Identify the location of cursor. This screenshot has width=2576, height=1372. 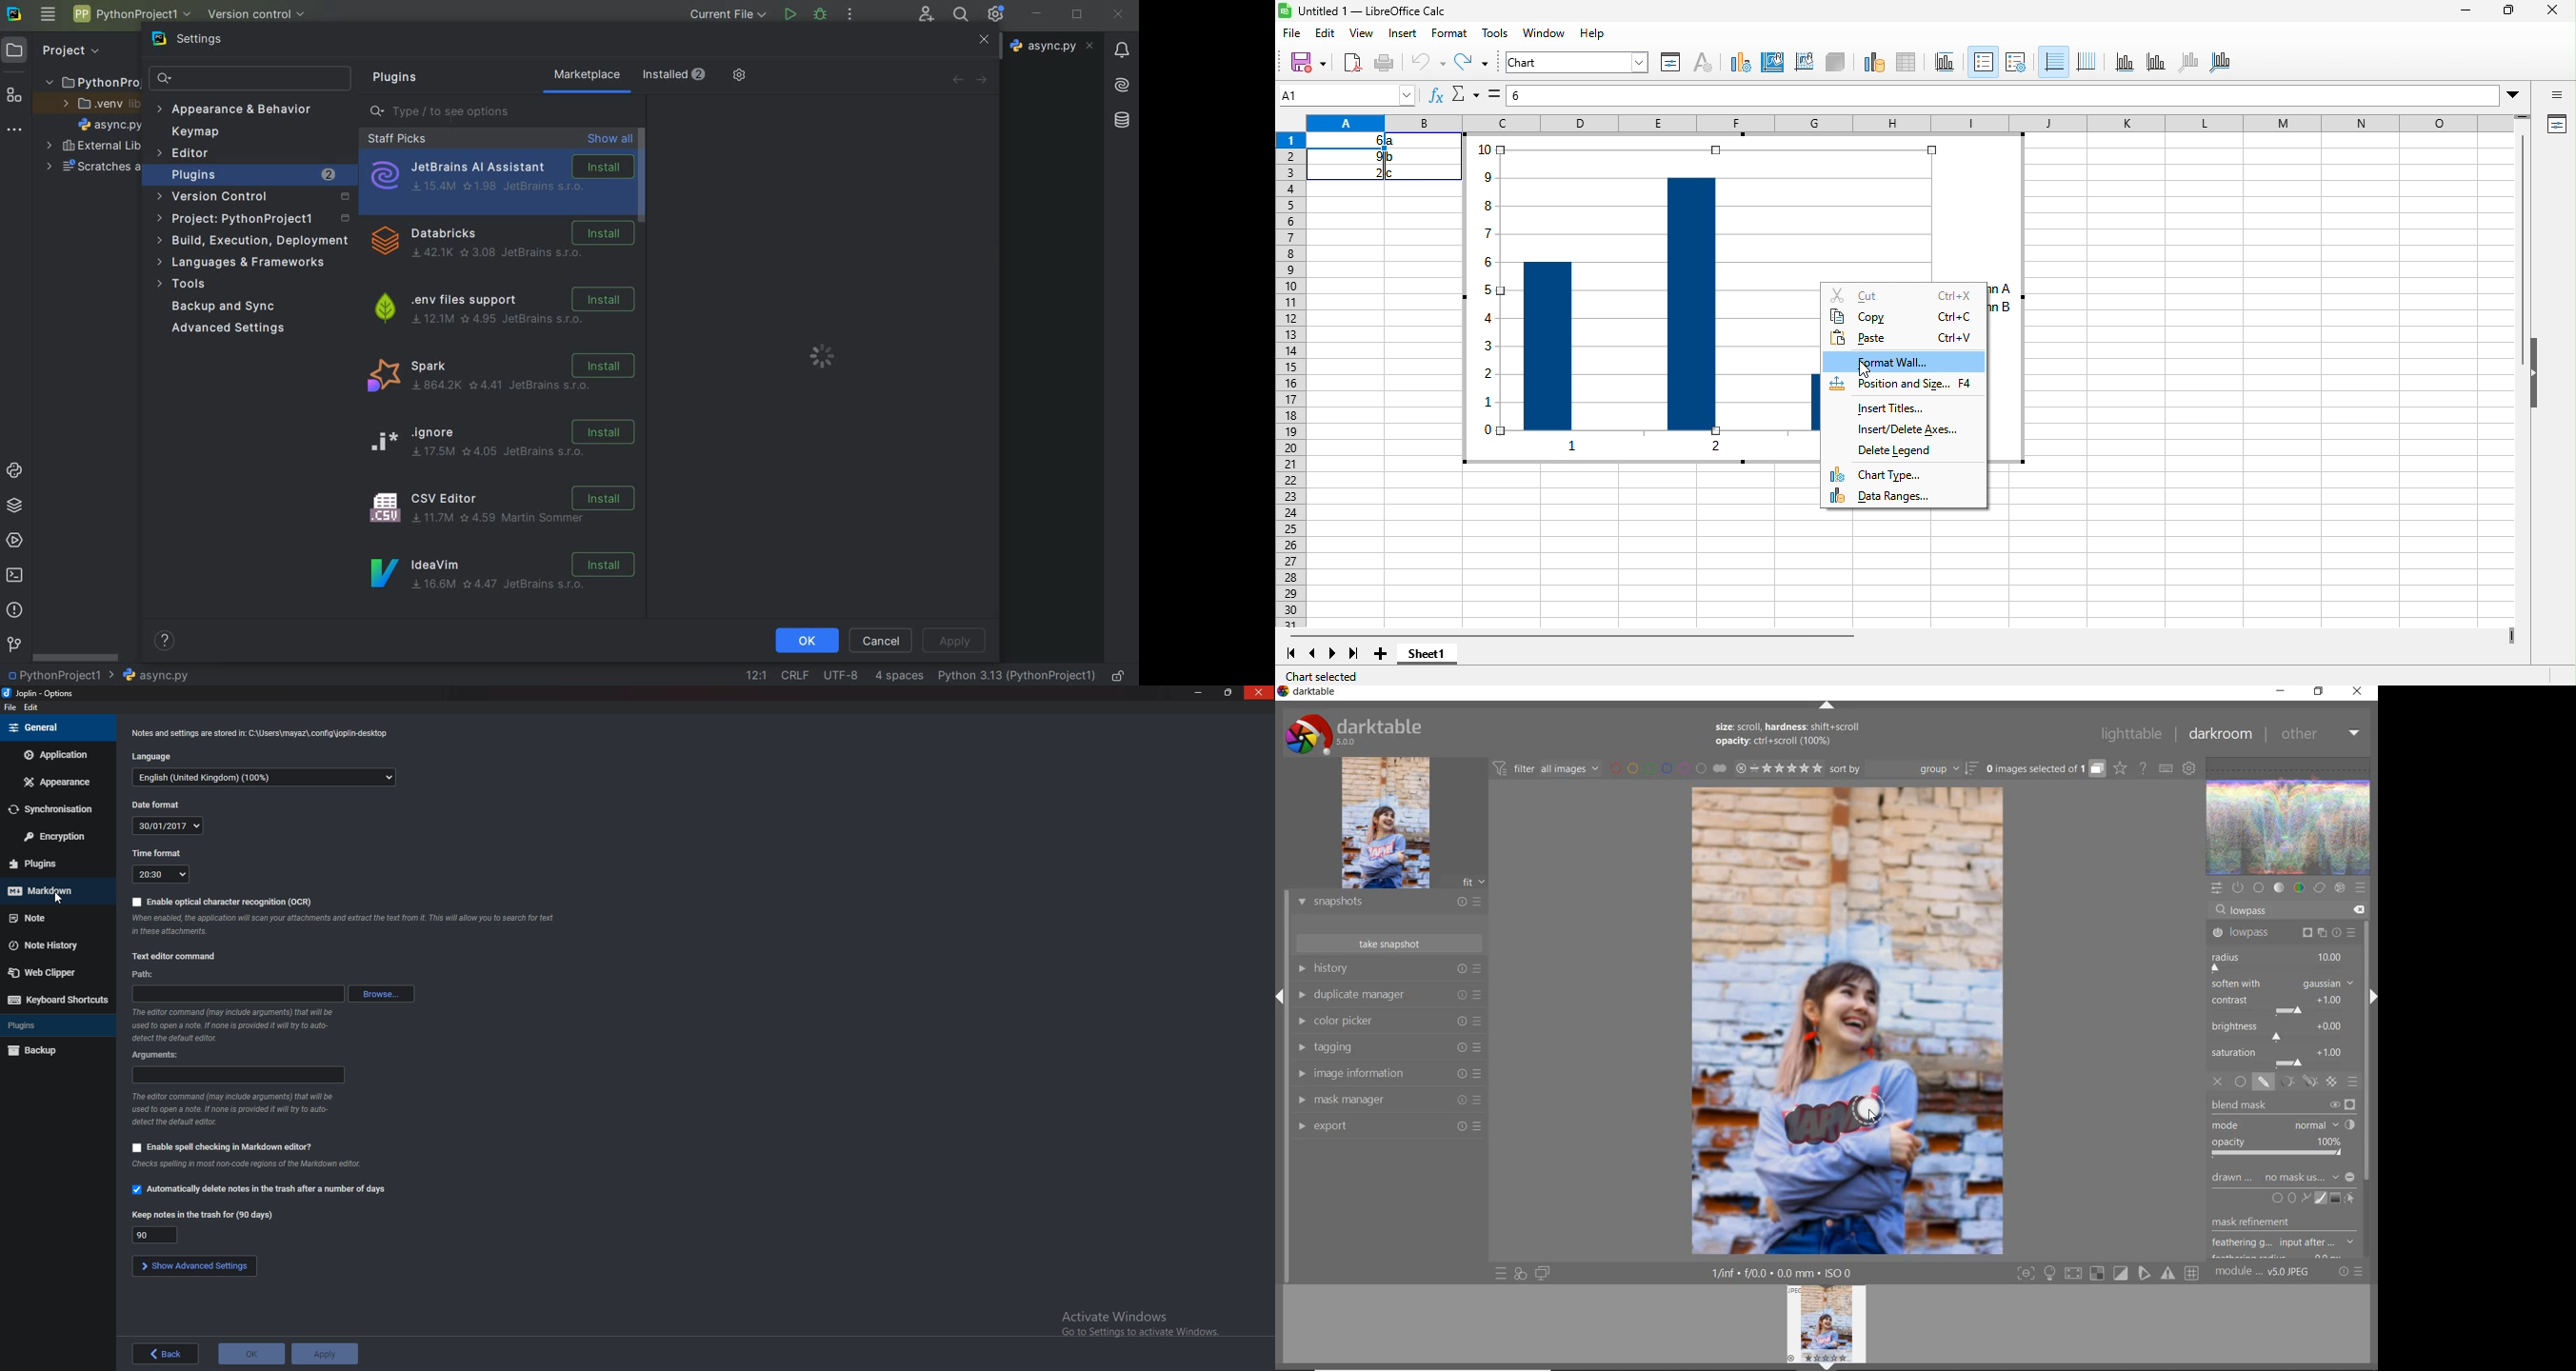
(58, 899).